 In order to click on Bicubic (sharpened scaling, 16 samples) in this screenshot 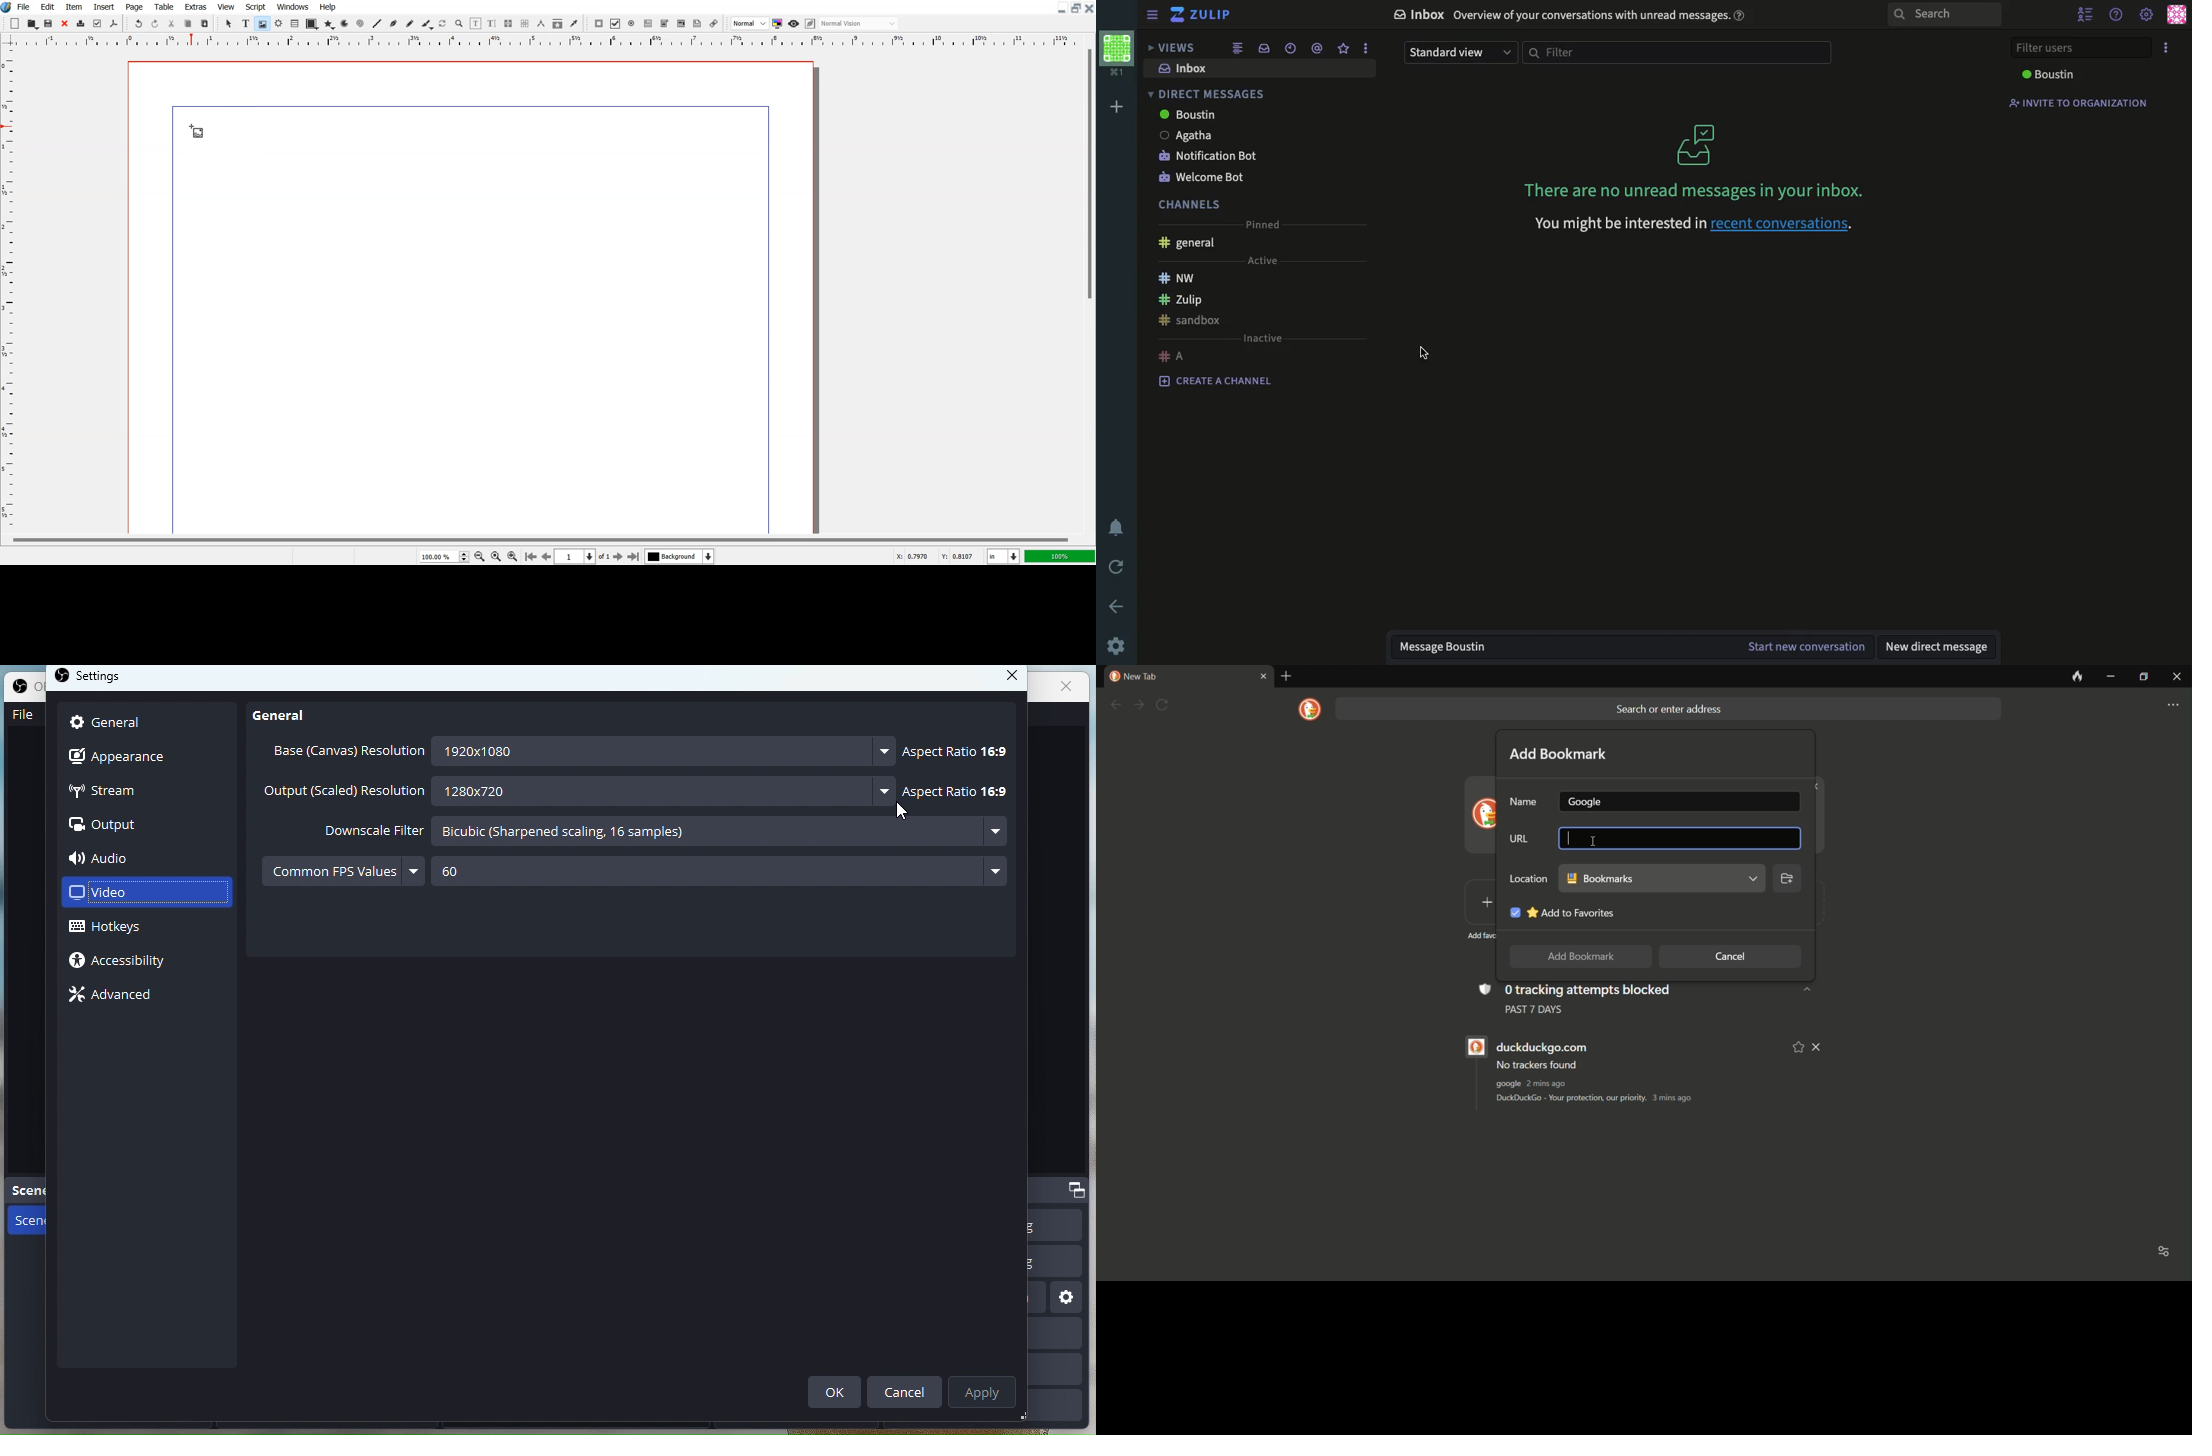, I will do `click(646, 830)`.